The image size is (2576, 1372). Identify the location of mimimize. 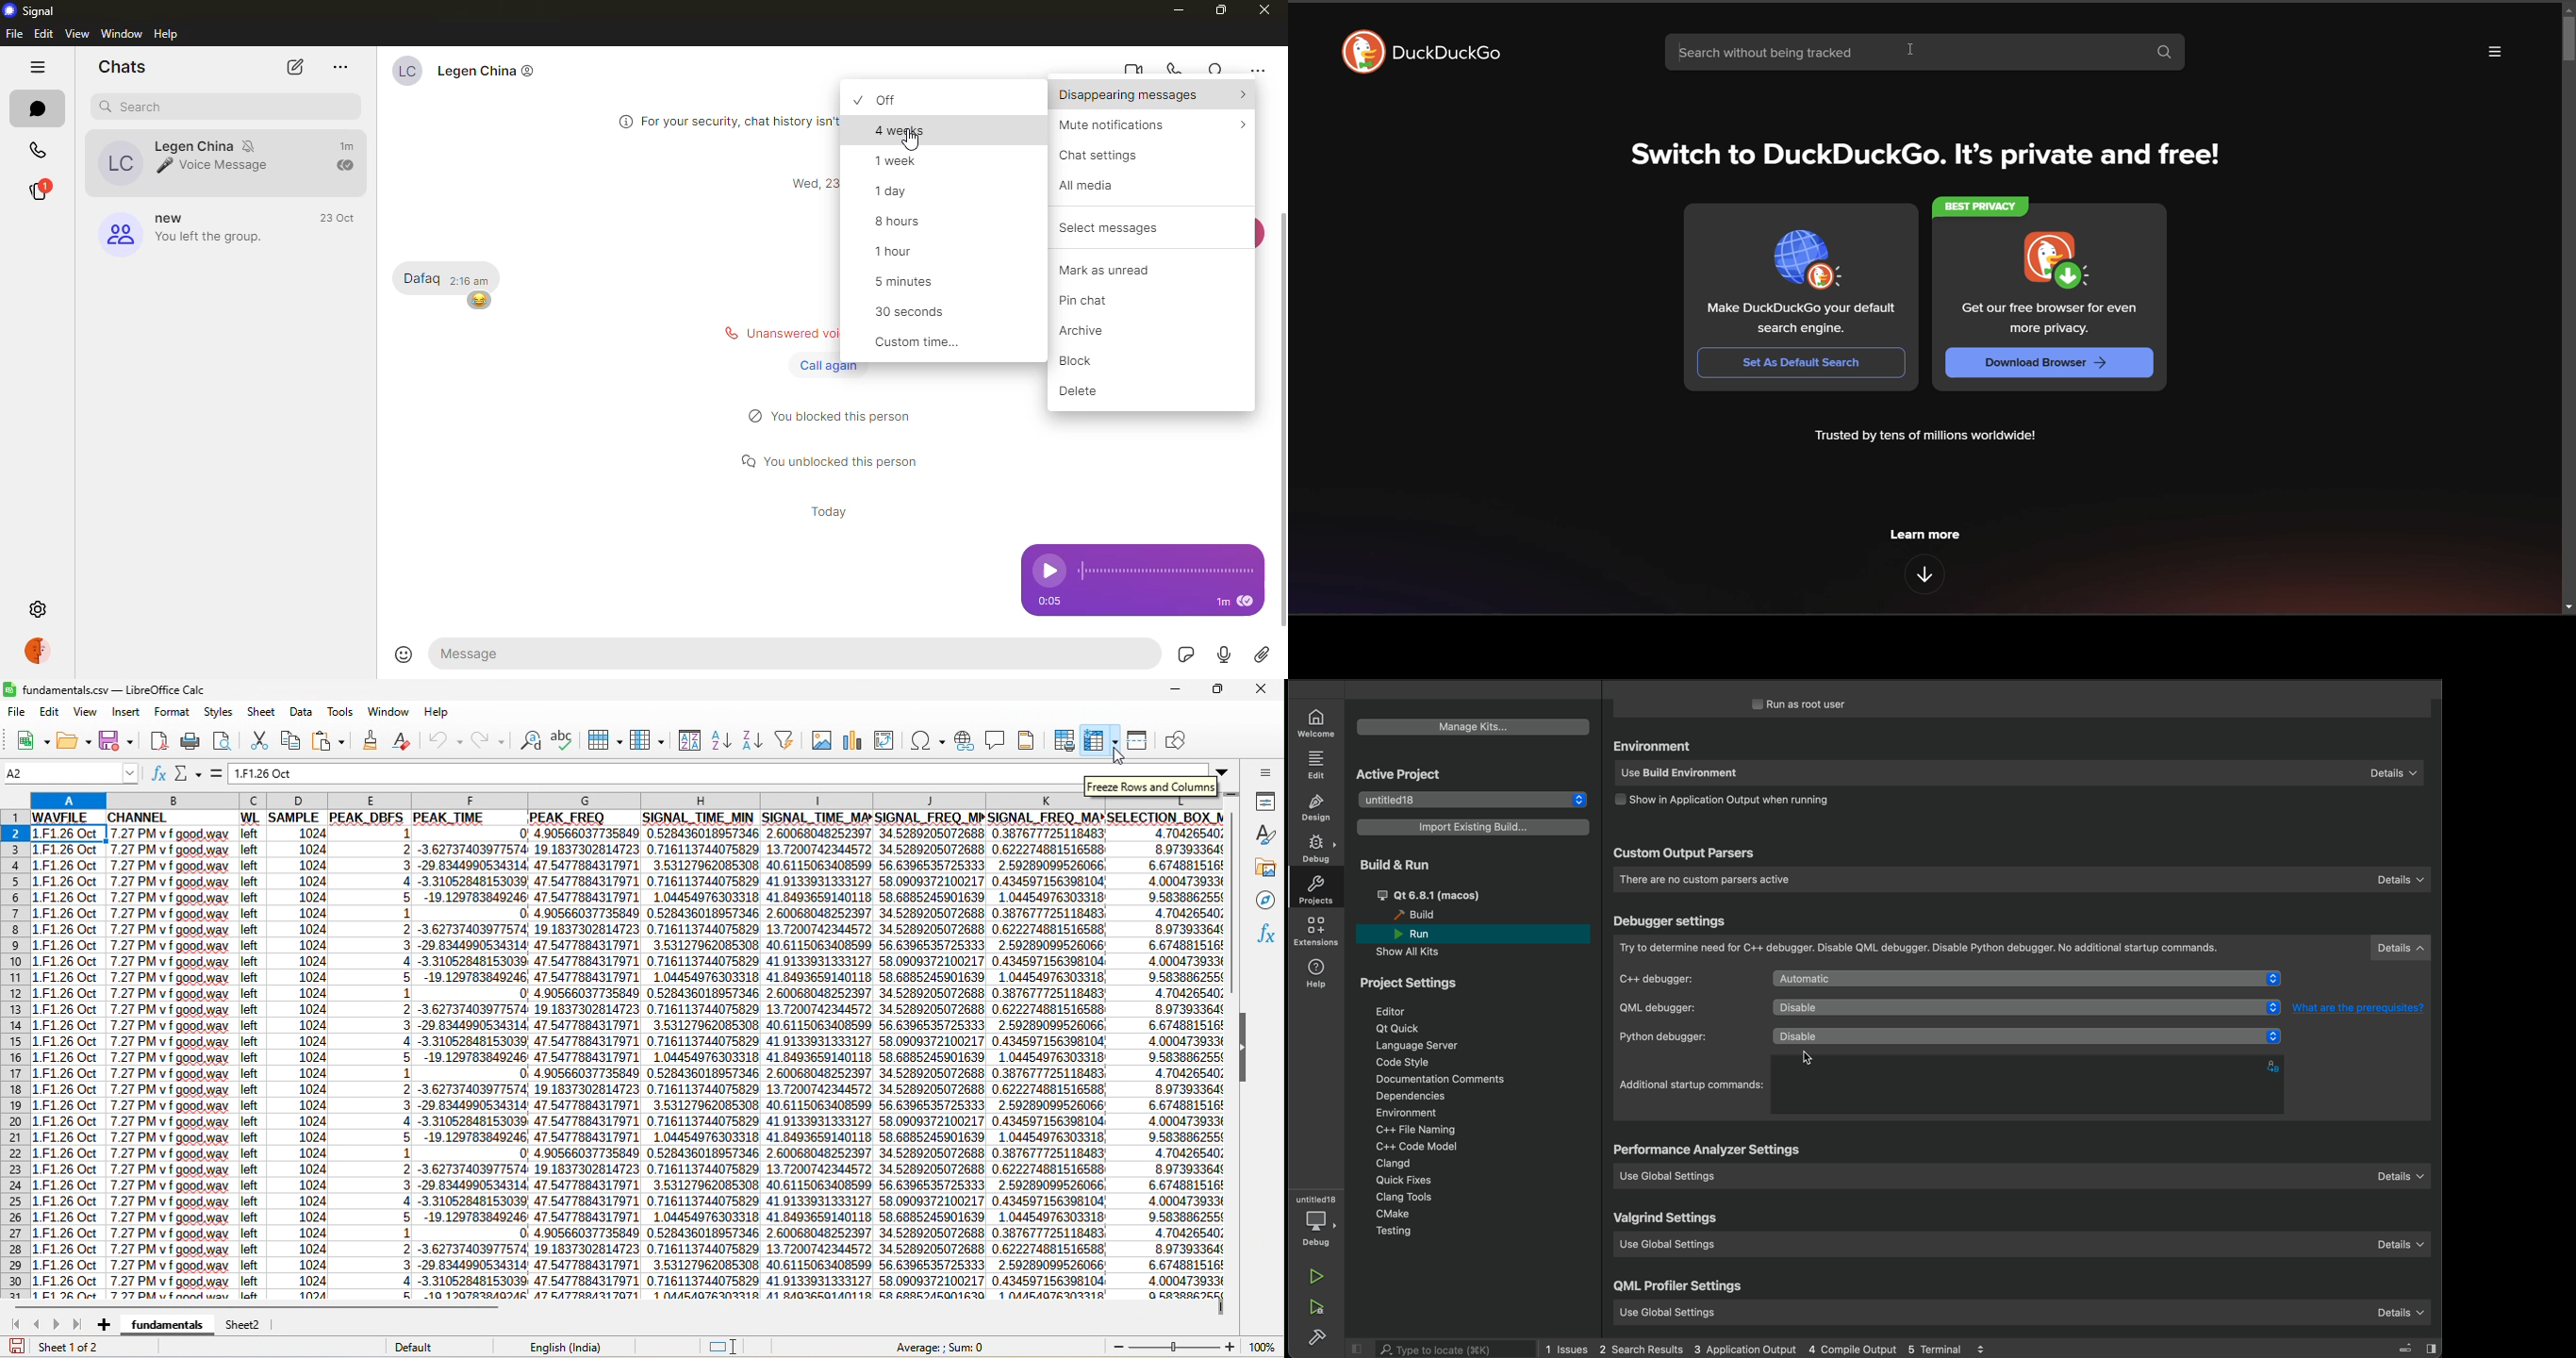
(1175, 691).